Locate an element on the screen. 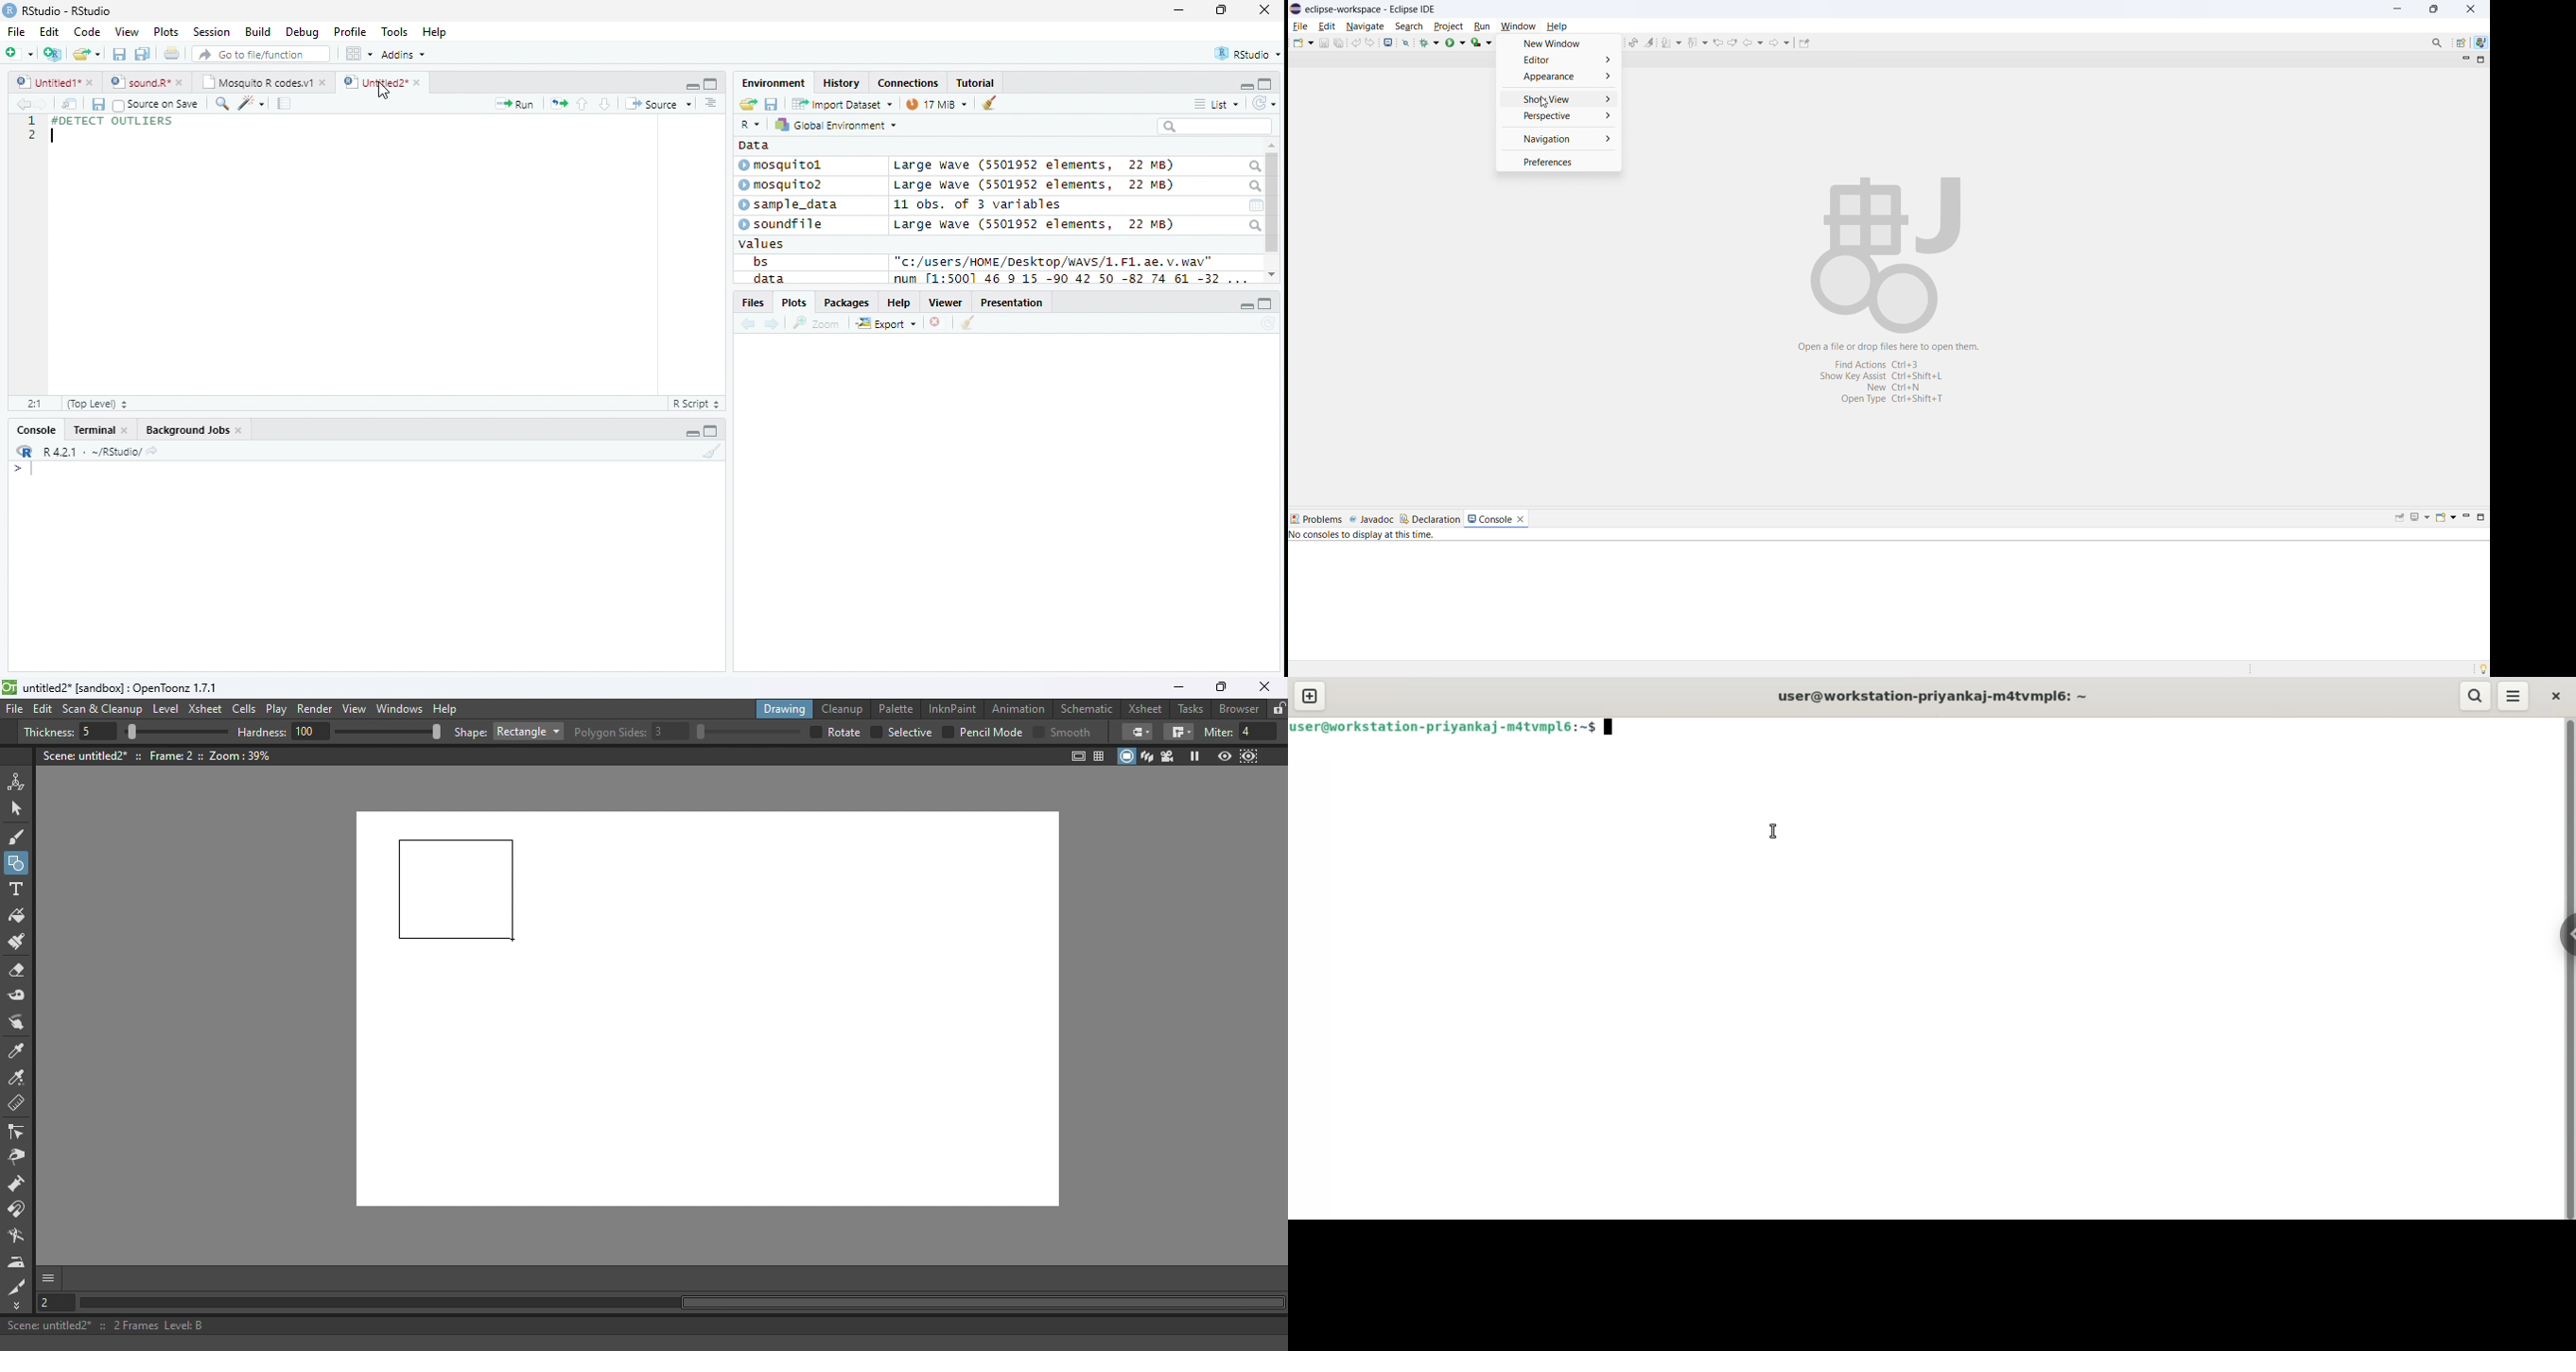  scroll bar is located at coordinates (1273, 203).